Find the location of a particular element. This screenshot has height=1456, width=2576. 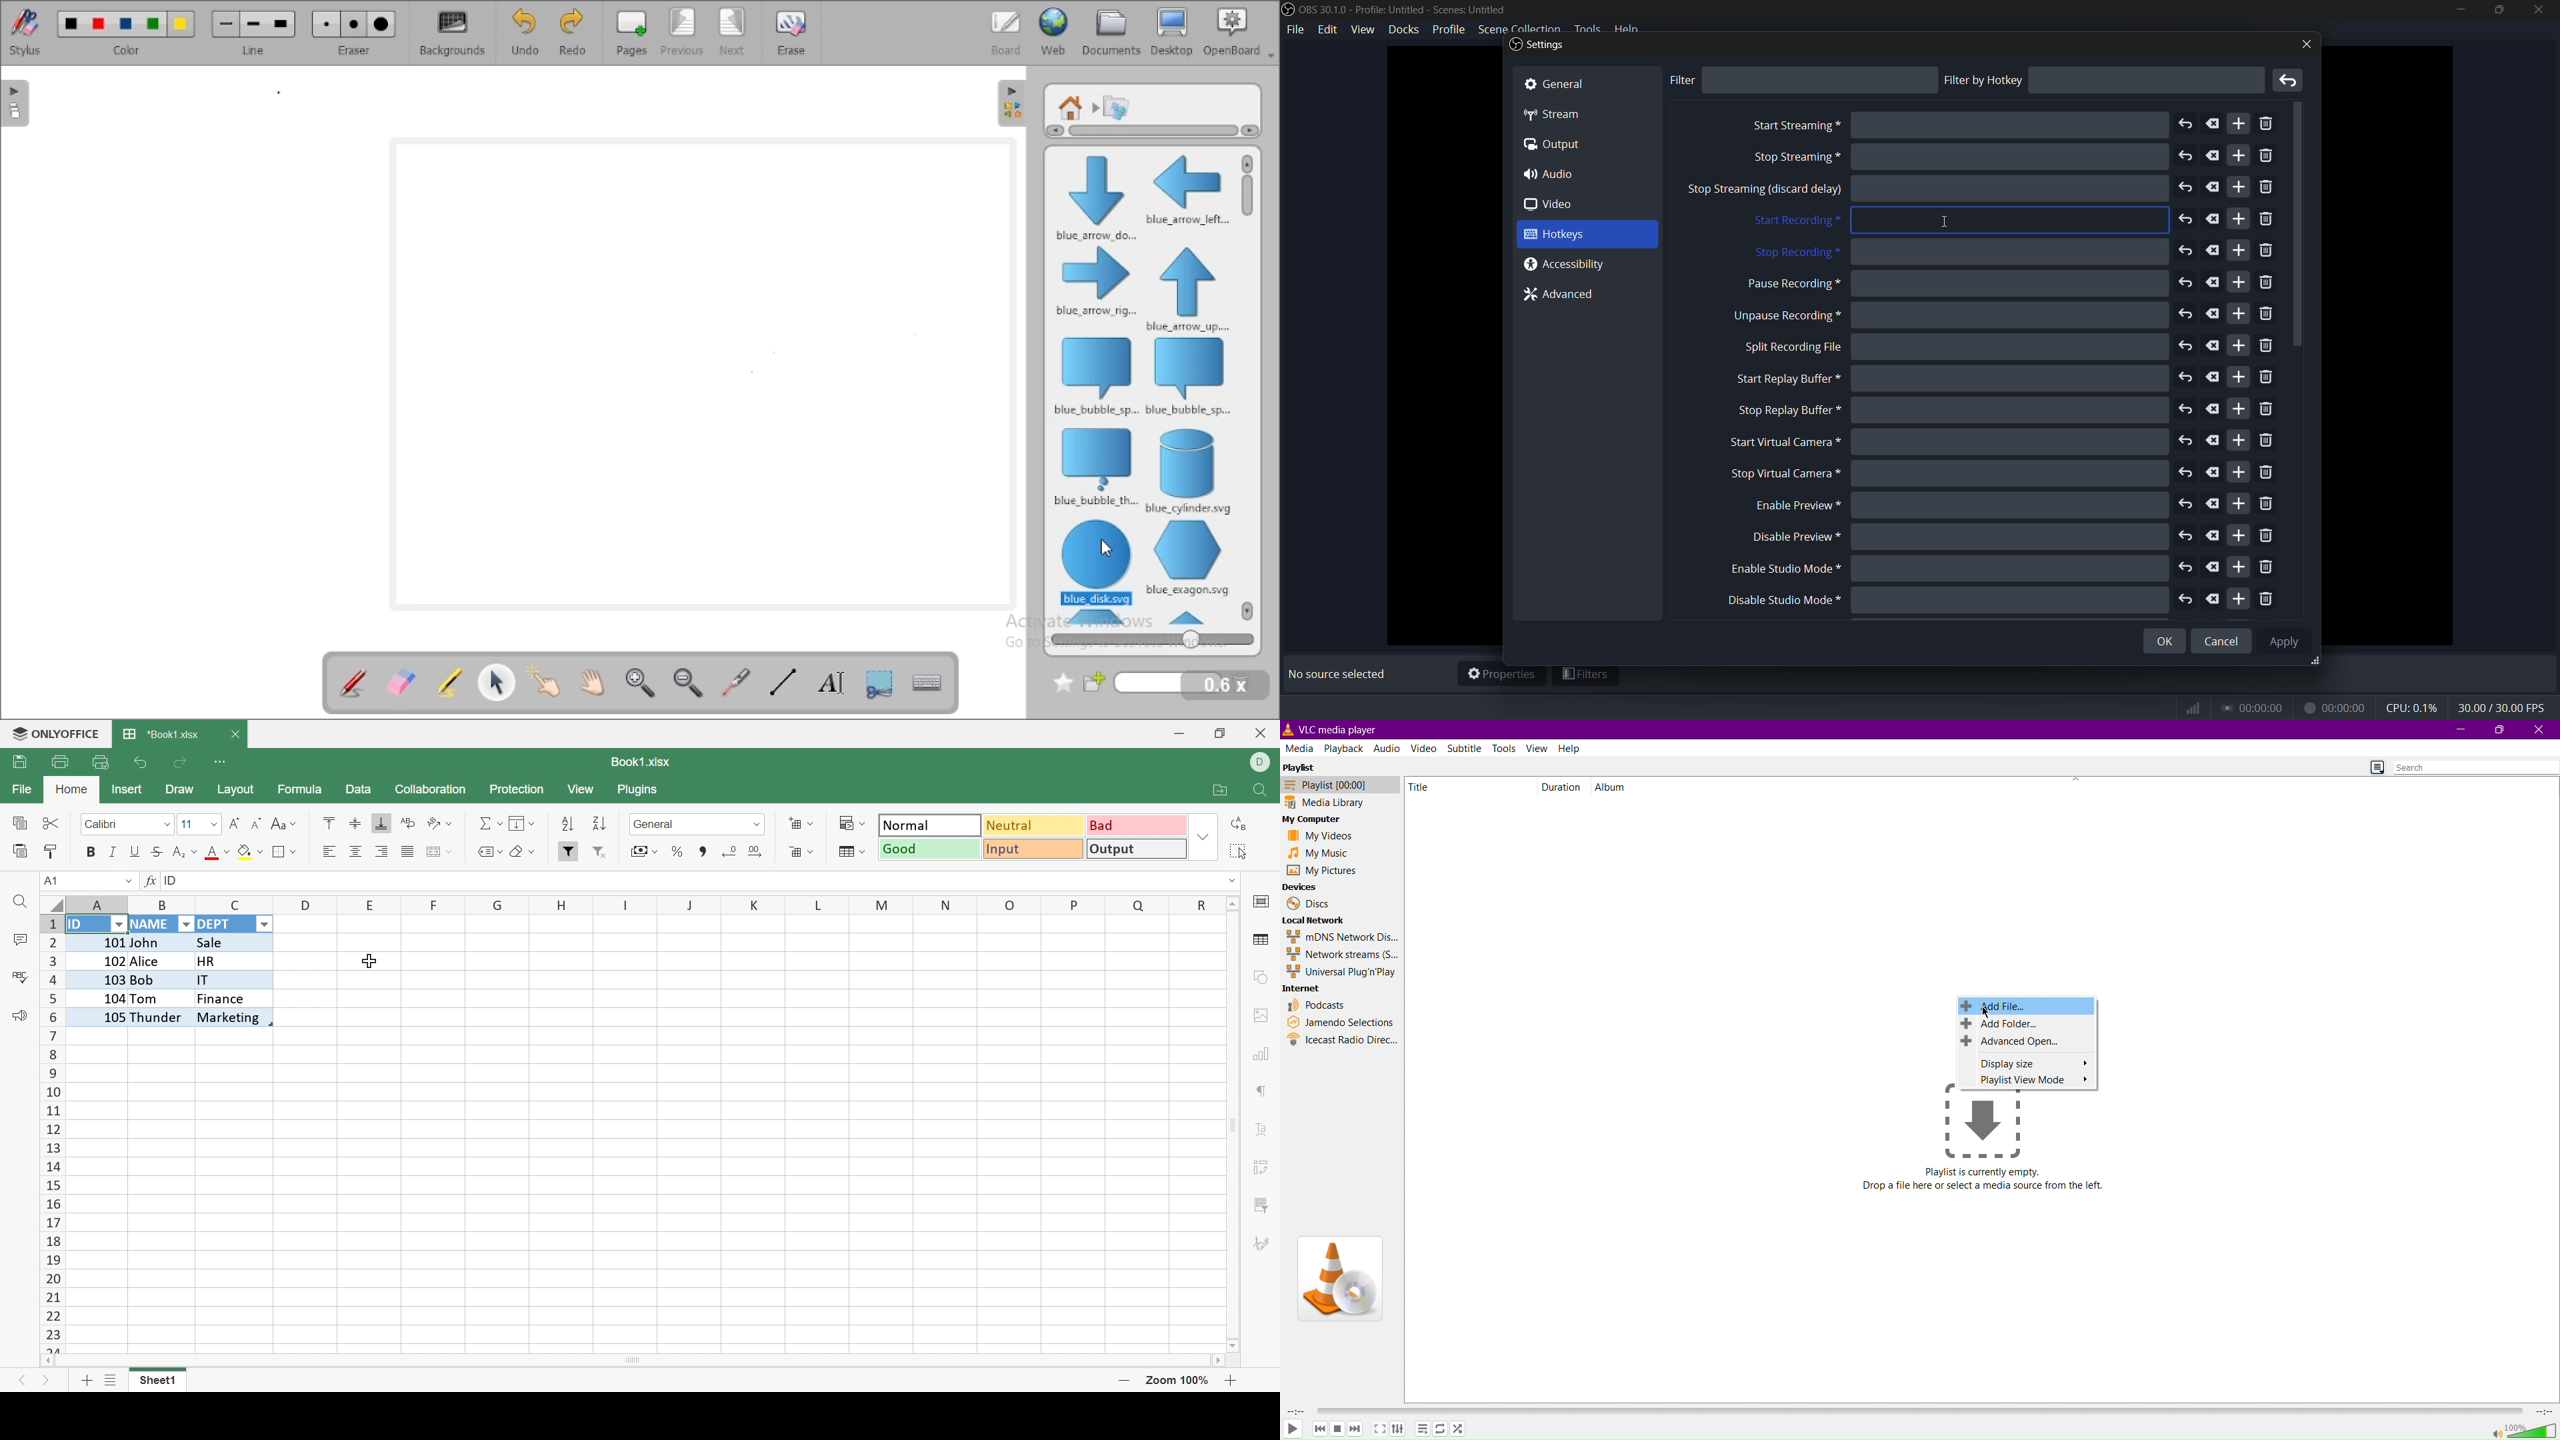

blue bubble speak is located at coordinates (1094, 375).